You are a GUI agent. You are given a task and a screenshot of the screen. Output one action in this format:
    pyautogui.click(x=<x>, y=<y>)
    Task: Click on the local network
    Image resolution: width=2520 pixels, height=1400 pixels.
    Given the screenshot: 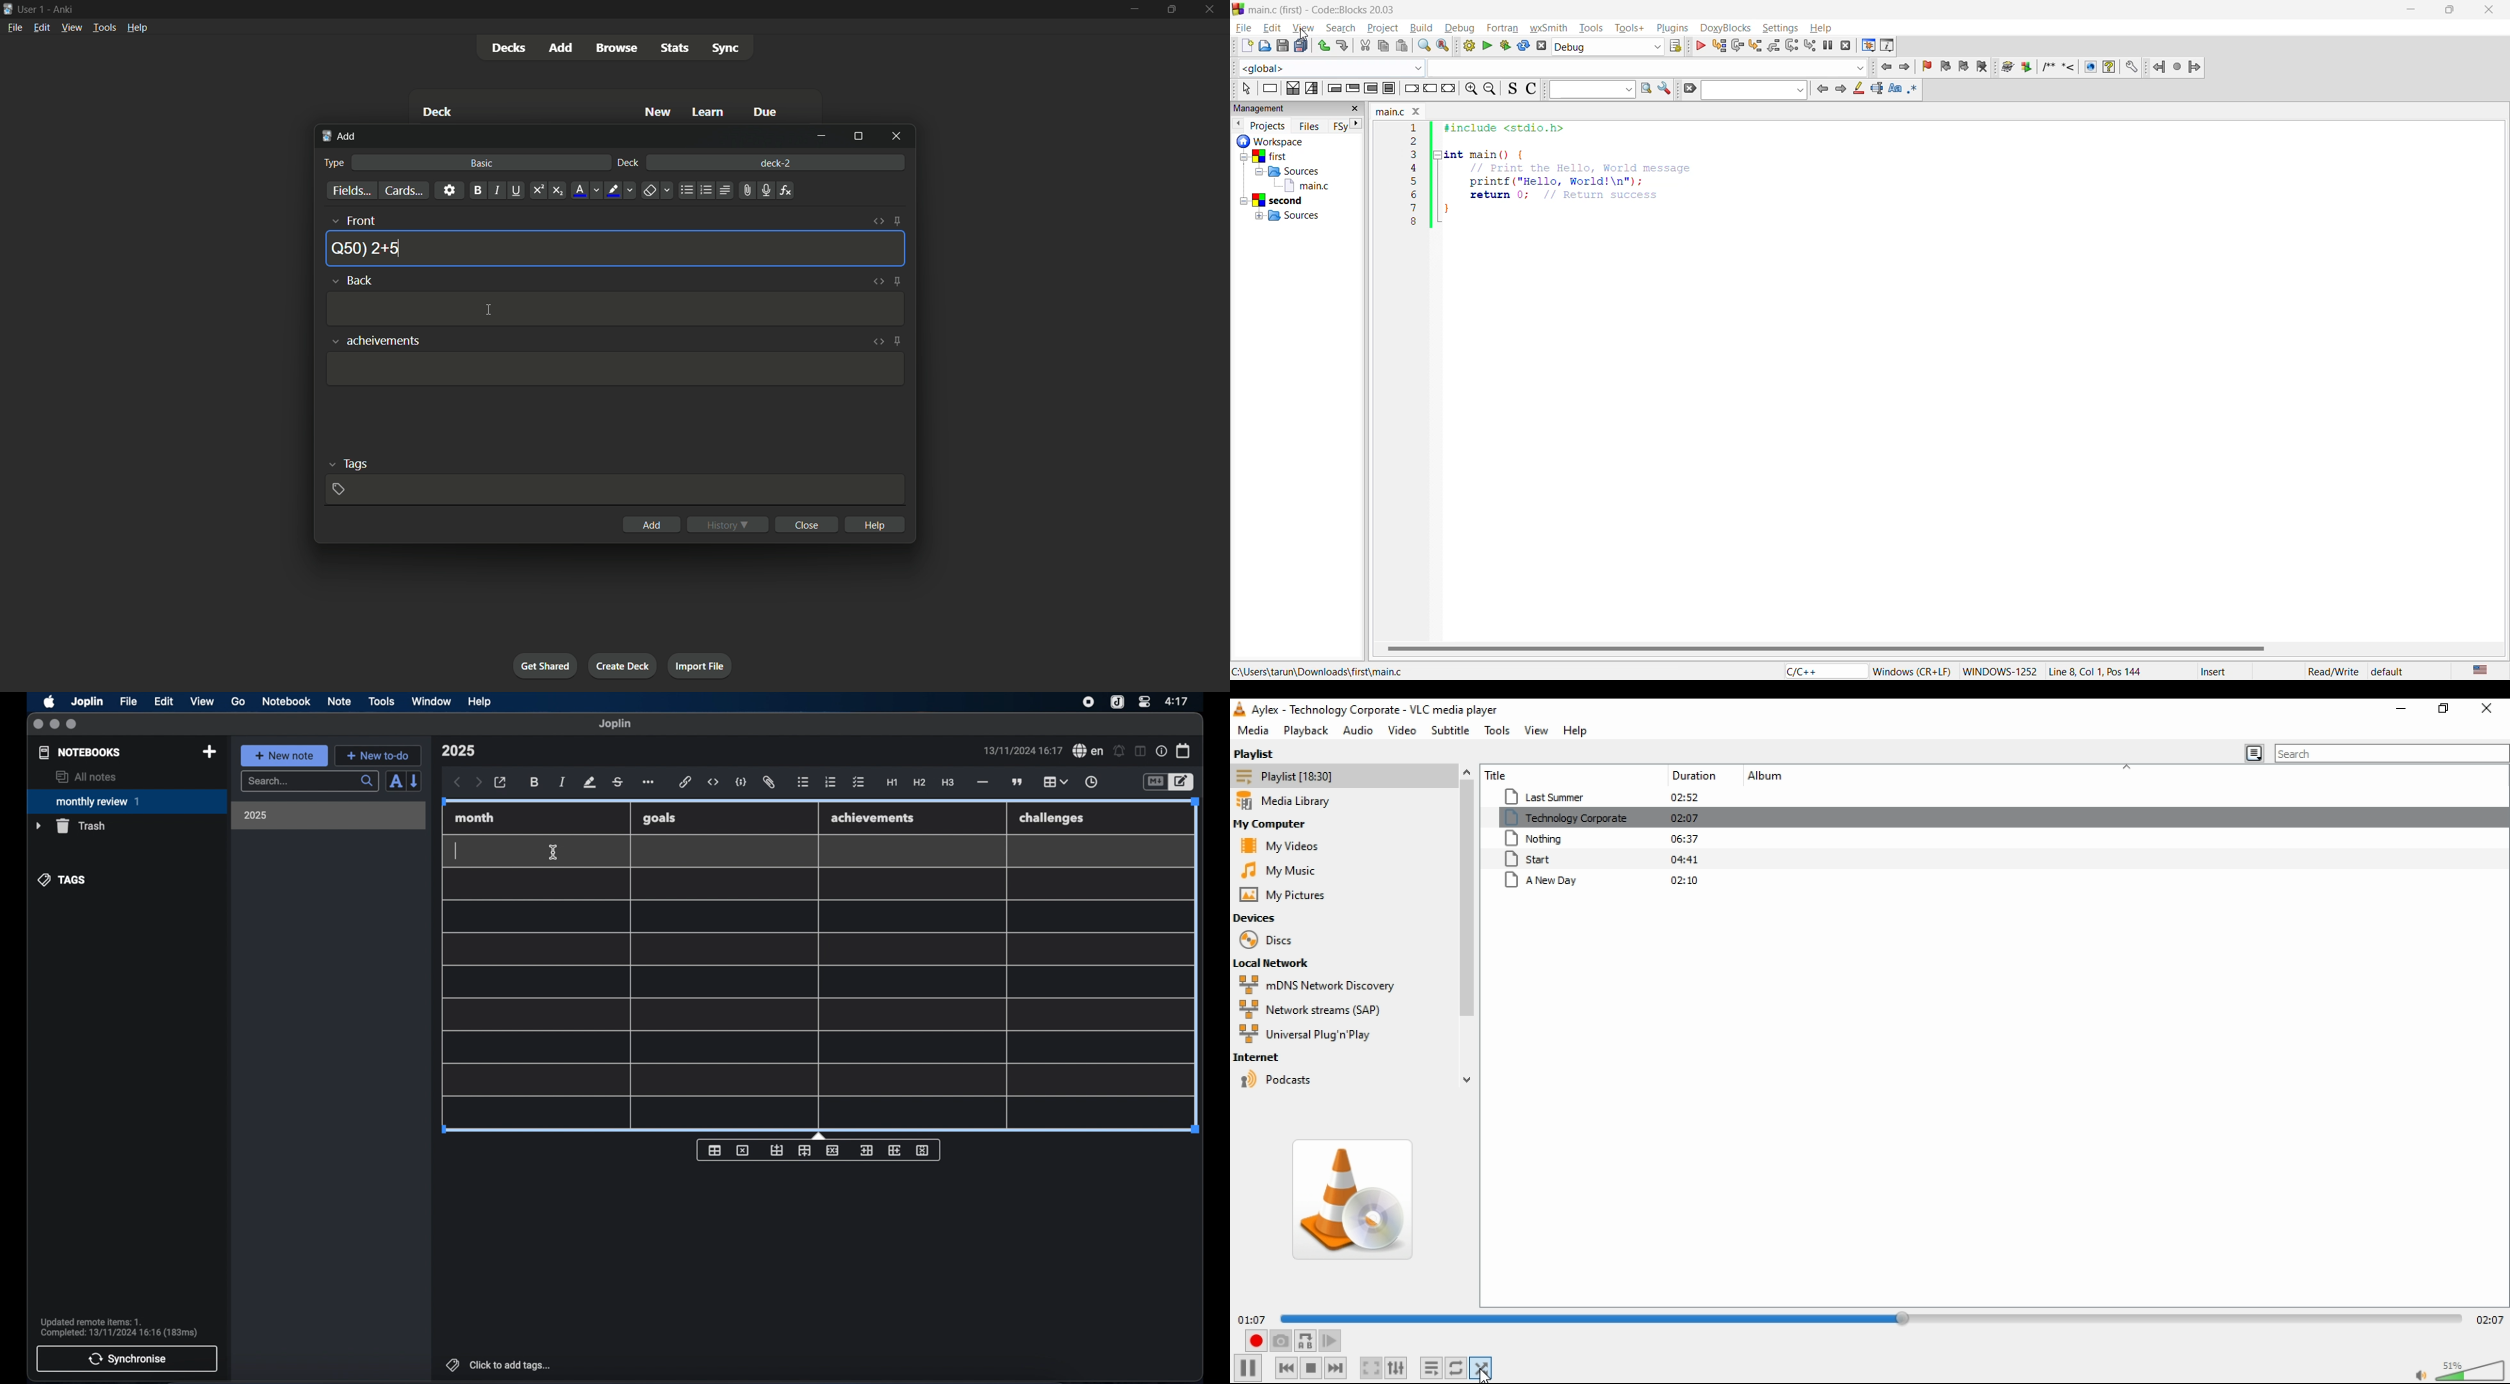 What is the action you would take?
    pyautogui.click(x=1273, y=964)
    